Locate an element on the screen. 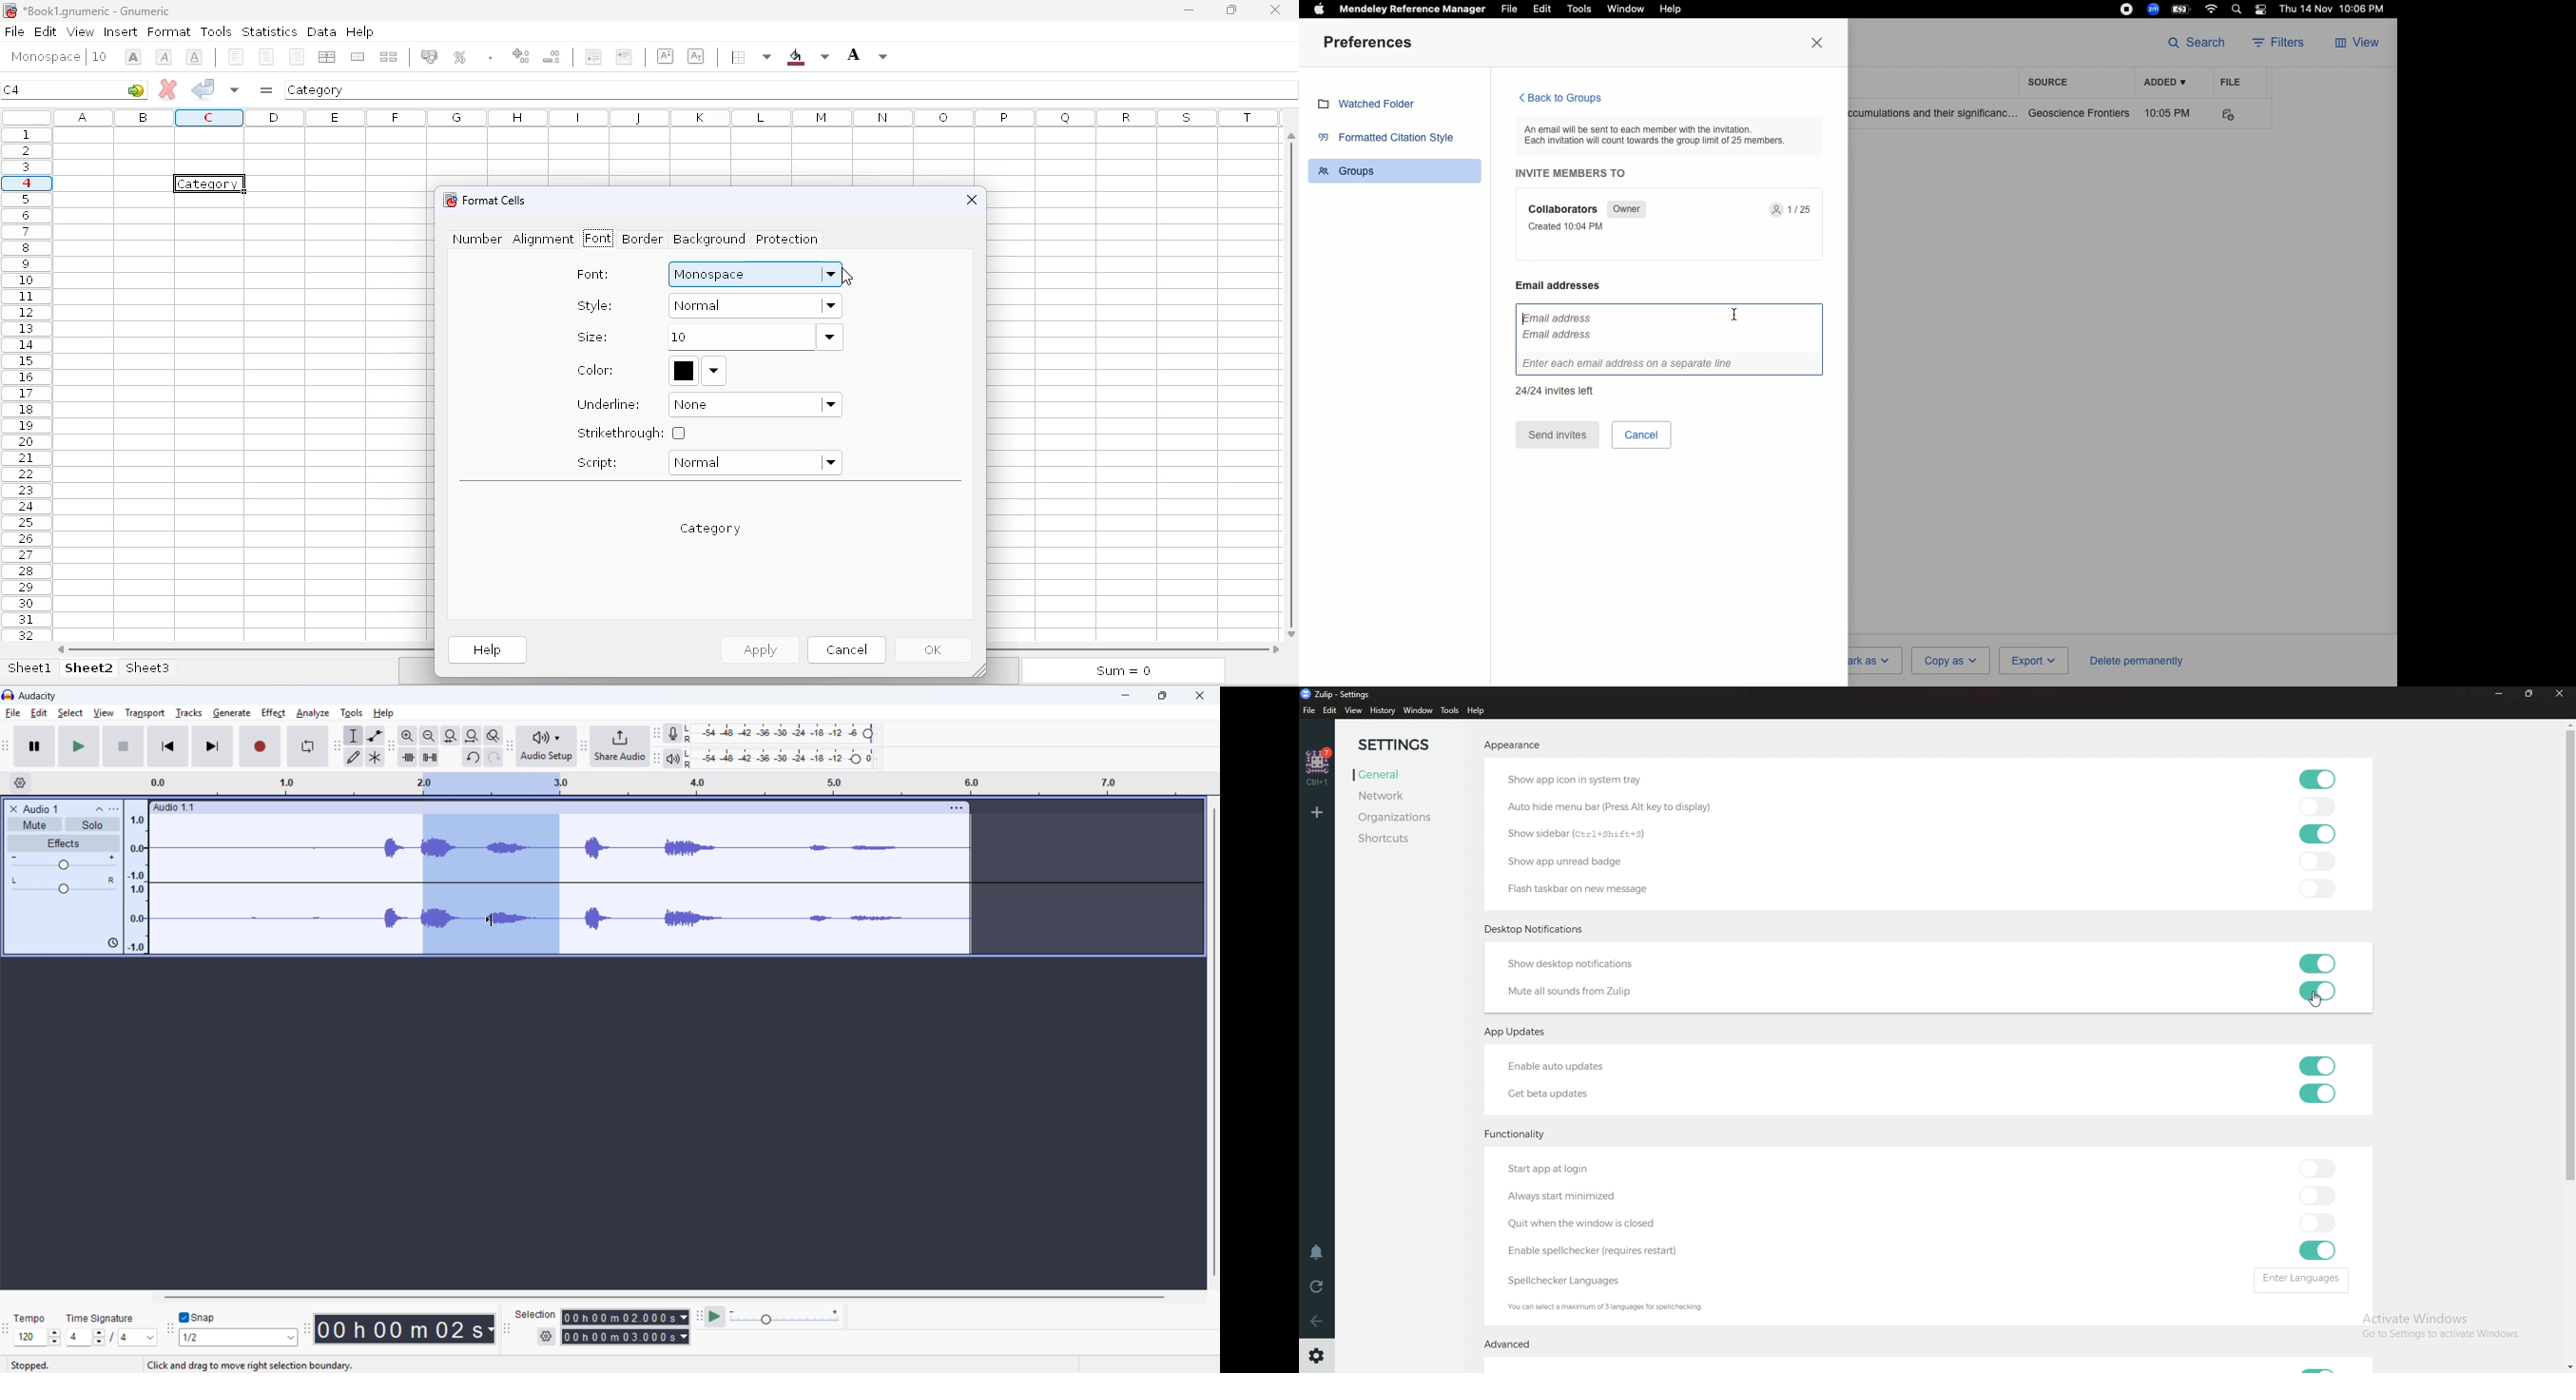 Image resolution: width=2576 pixels, height=1400 pixels. font demo is located at coordinates (711, 529).